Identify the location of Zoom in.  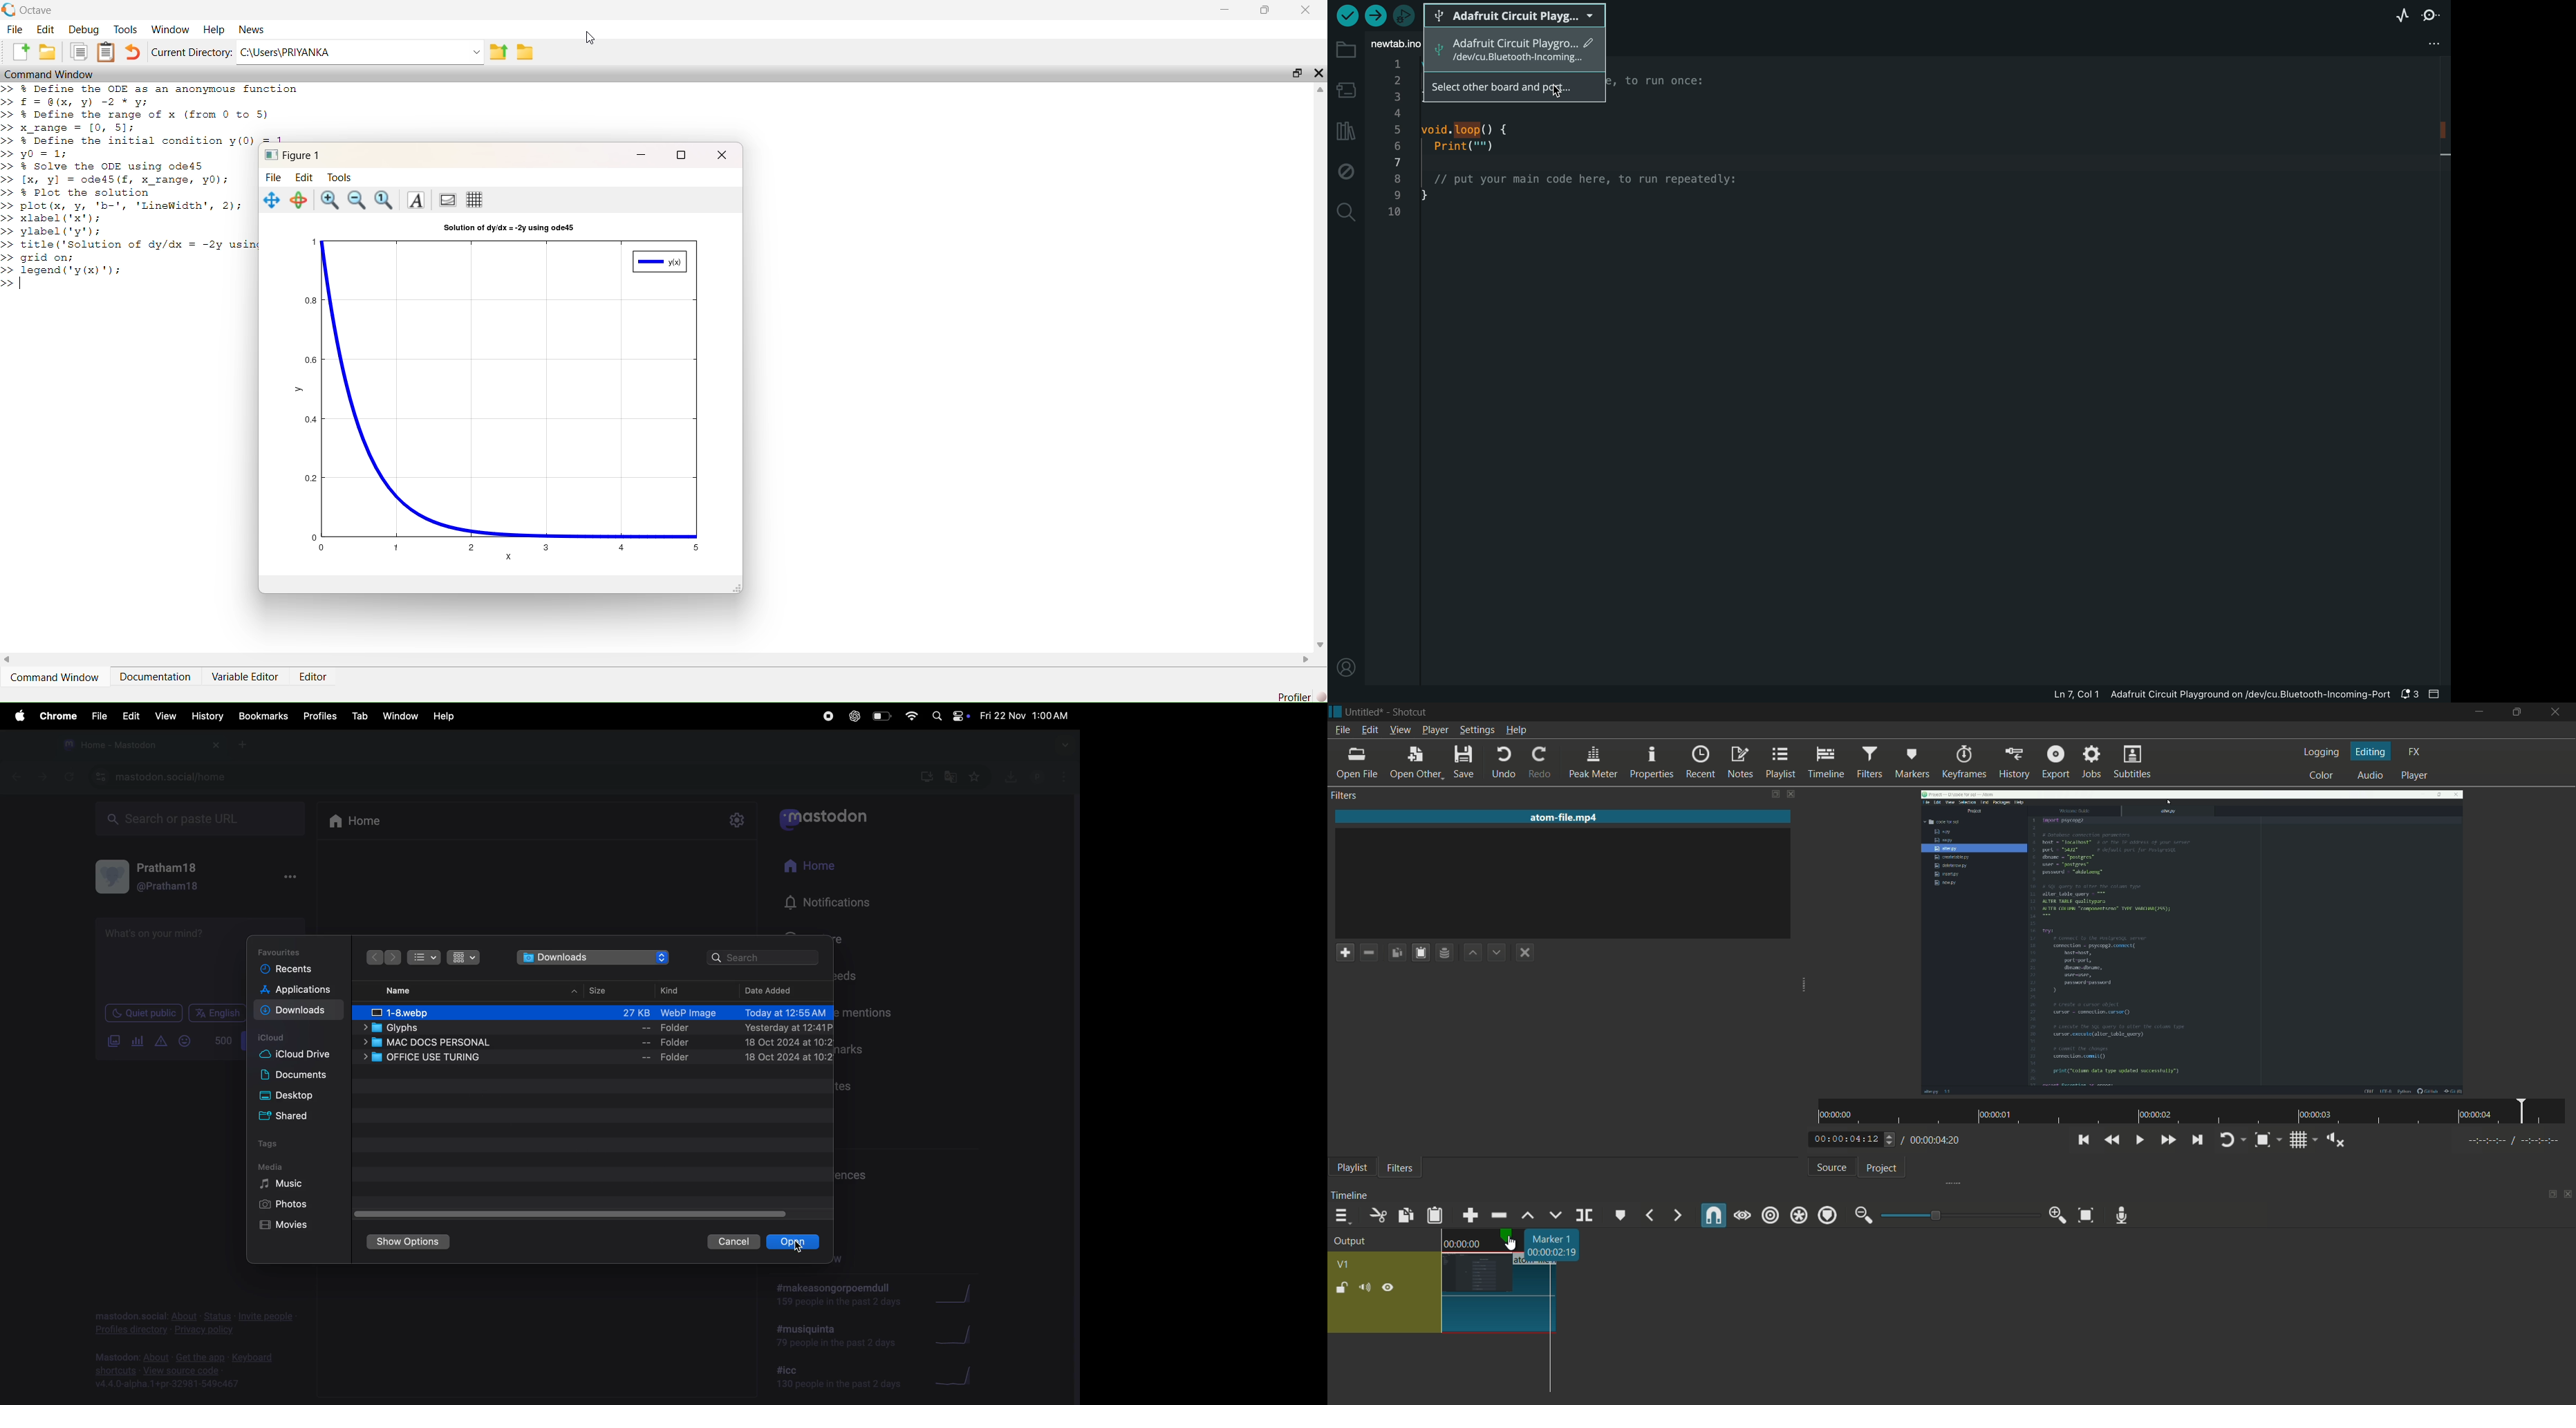
(329, 200).